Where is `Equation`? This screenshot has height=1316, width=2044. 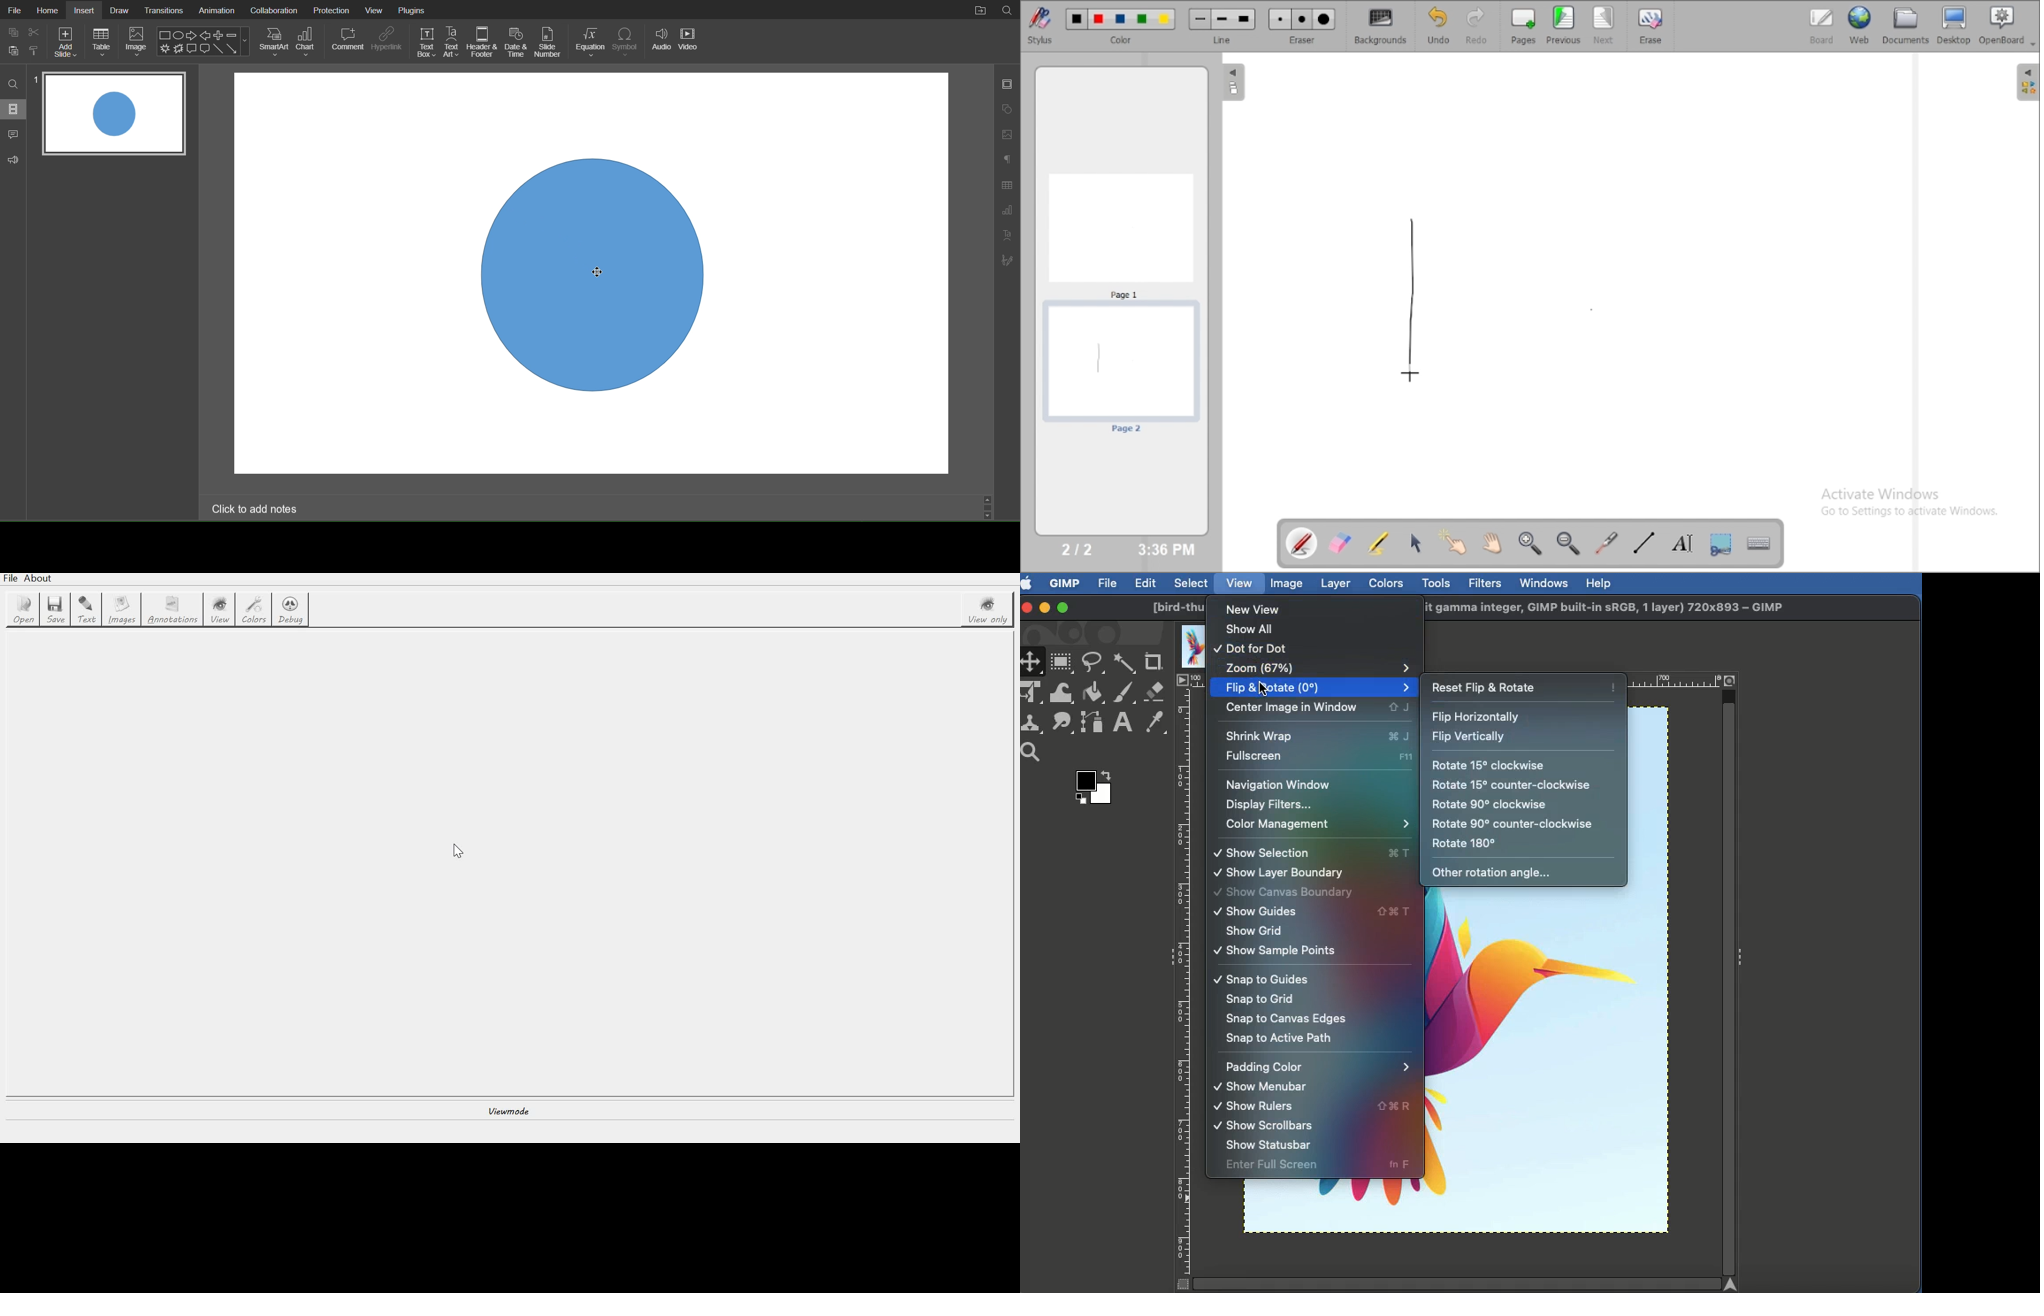 Equation is located at coordinates (590, 42).